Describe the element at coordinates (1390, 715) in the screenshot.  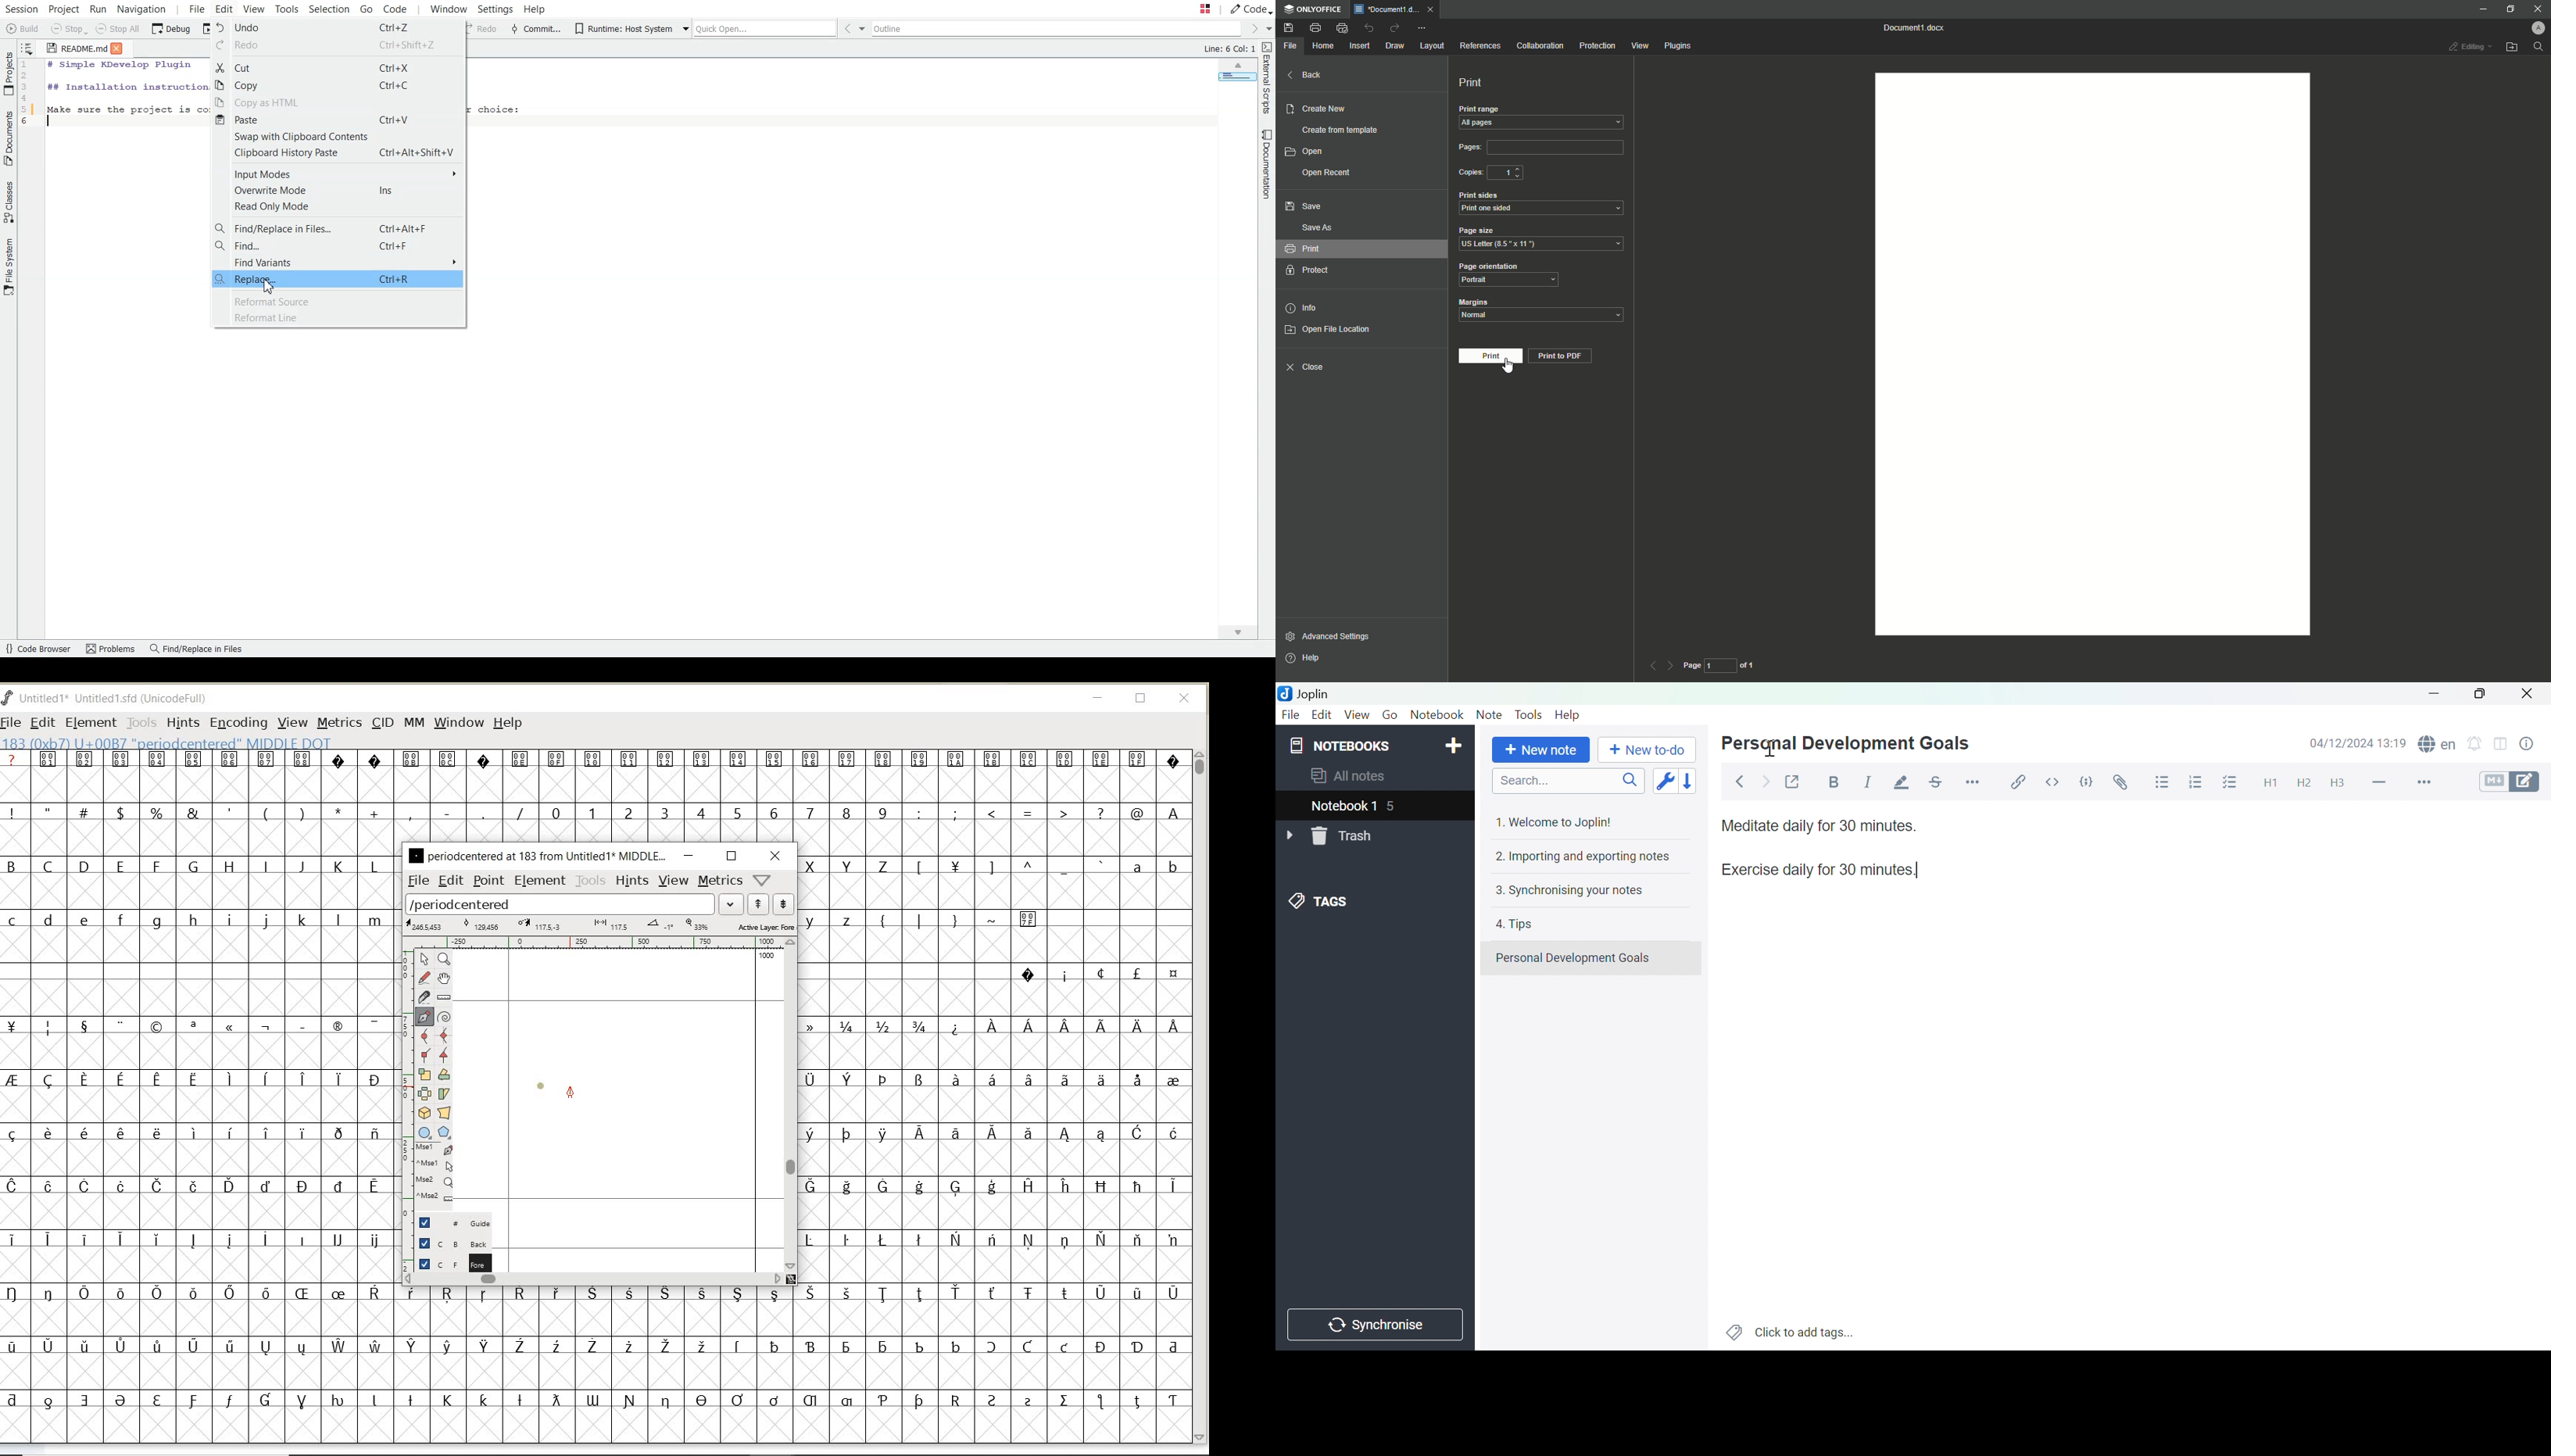
I see `Go` at that location.